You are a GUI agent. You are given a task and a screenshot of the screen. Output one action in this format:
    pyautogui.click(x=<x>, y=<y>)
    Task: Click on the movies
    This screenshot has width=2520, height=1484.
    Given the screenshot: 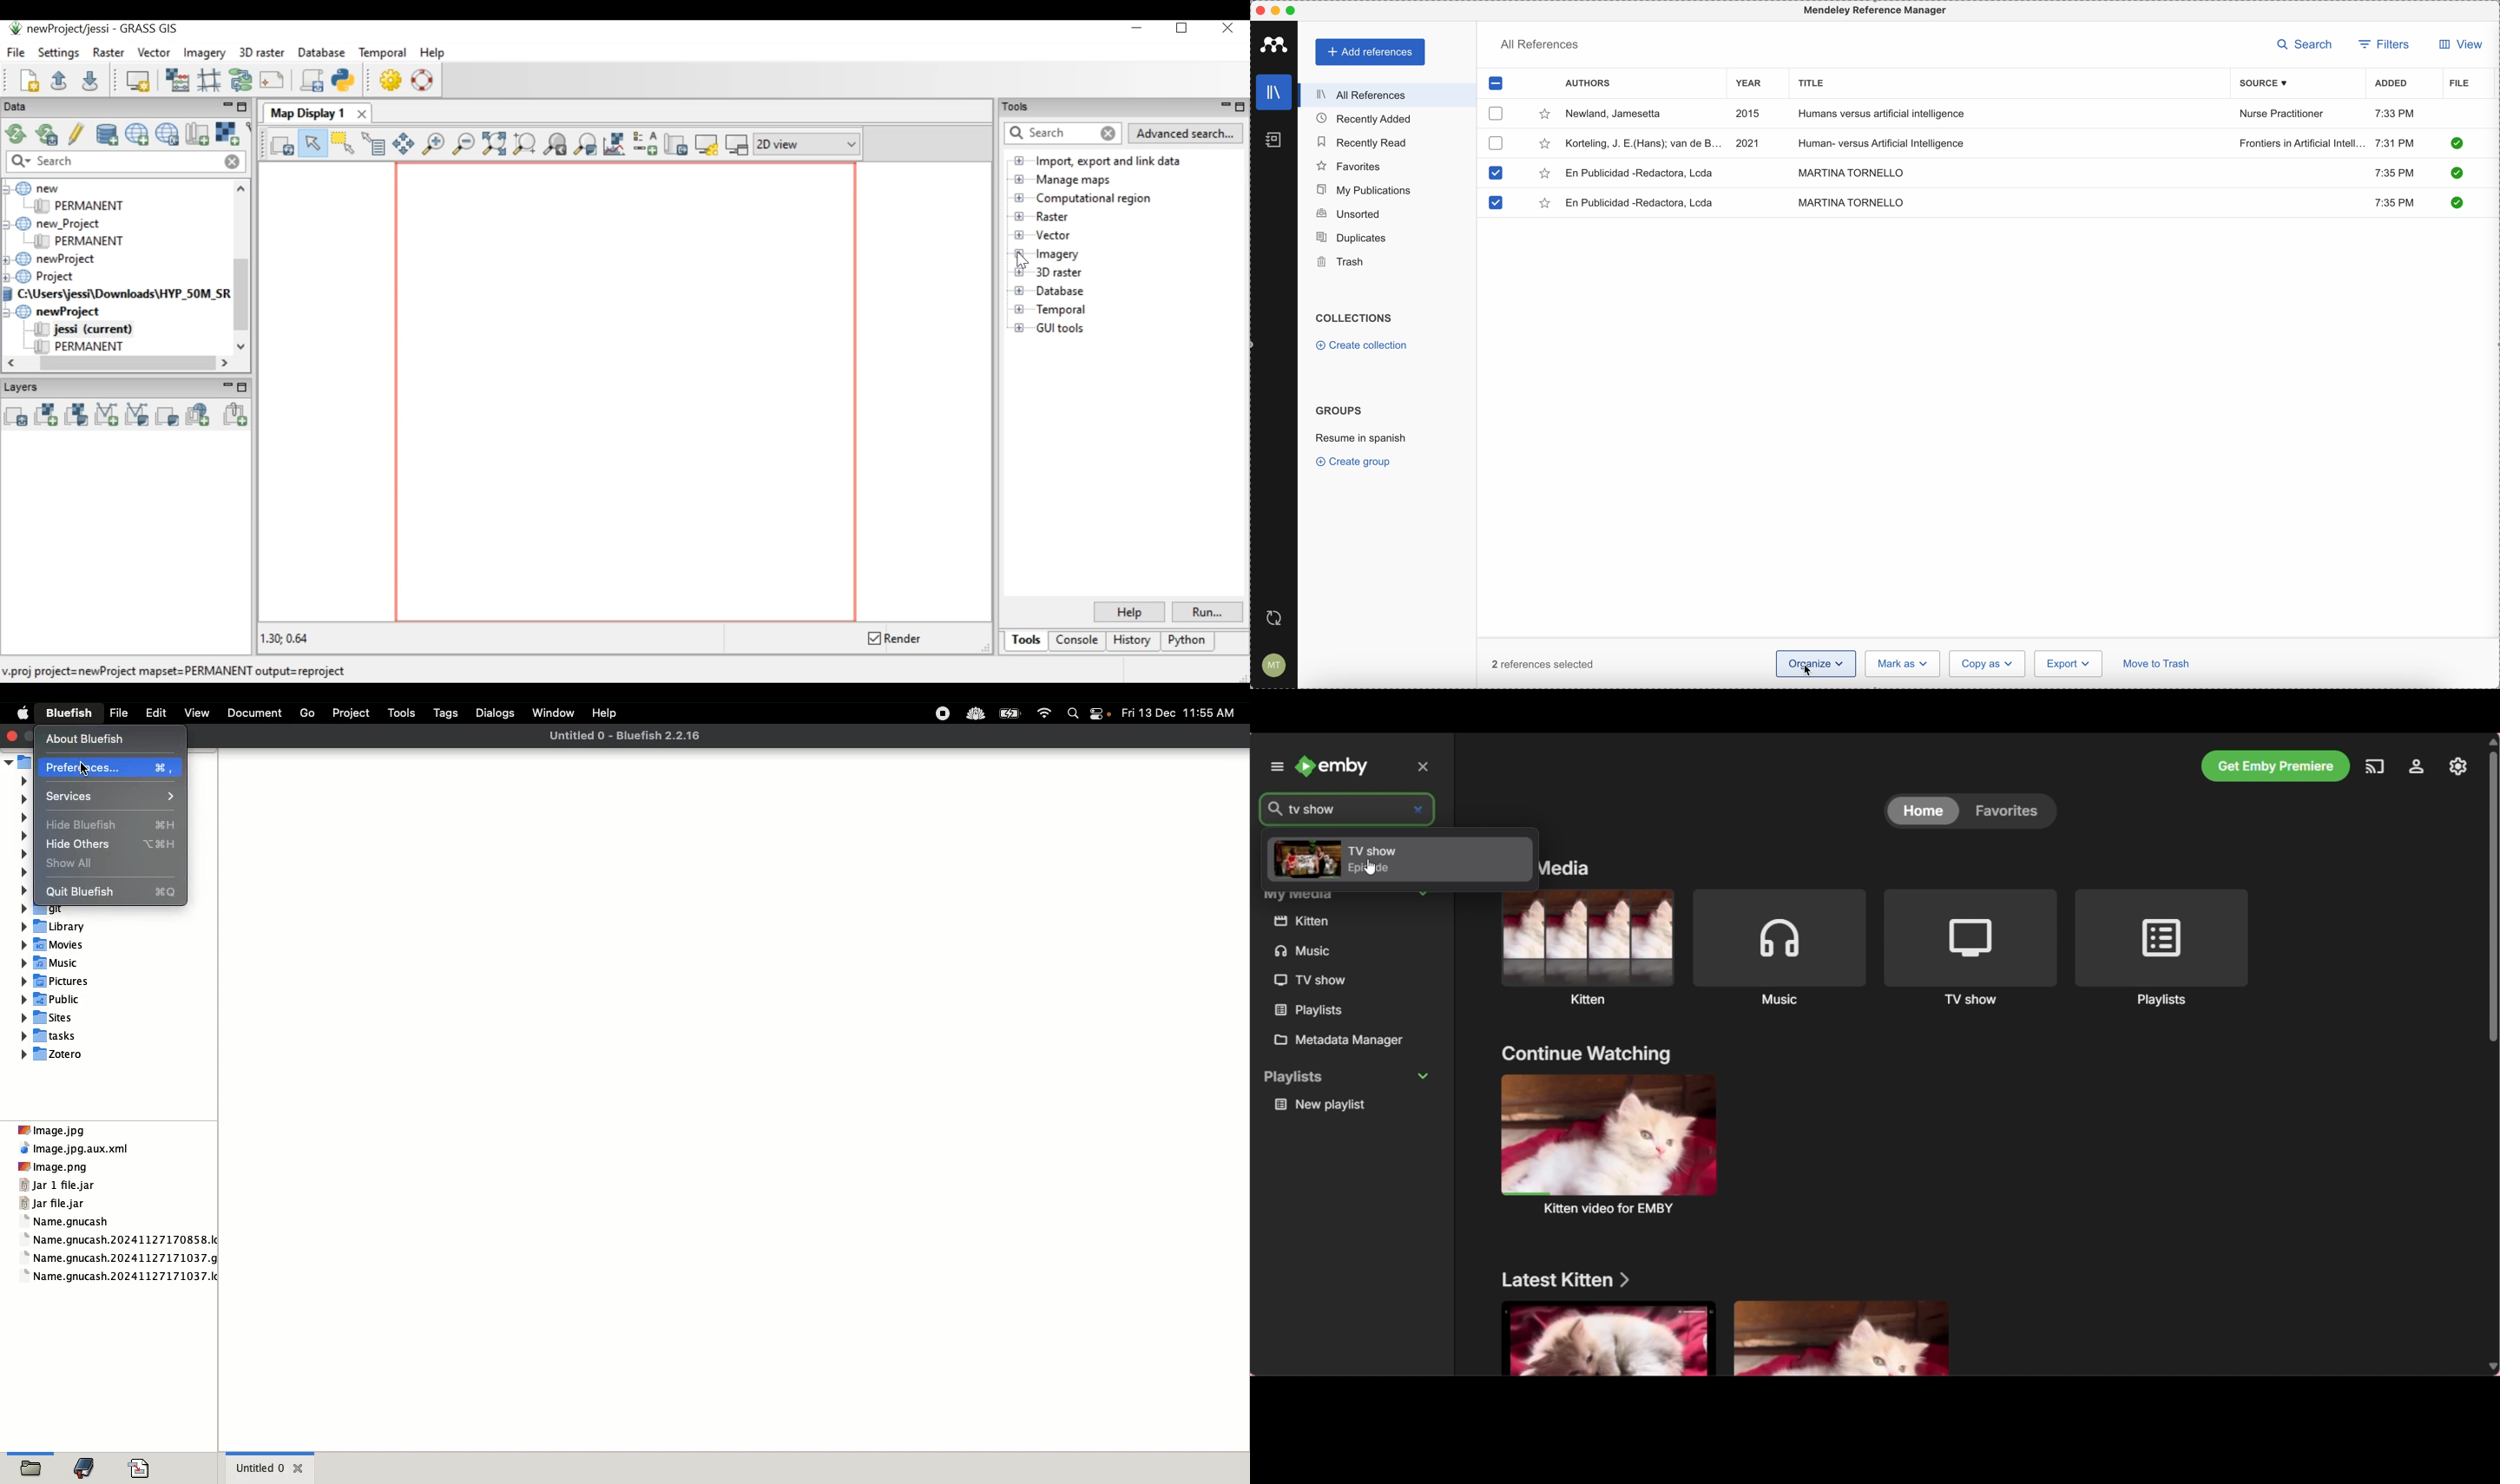 What is the action you would take?
    pyautogui.click(x=56, y=945)
    